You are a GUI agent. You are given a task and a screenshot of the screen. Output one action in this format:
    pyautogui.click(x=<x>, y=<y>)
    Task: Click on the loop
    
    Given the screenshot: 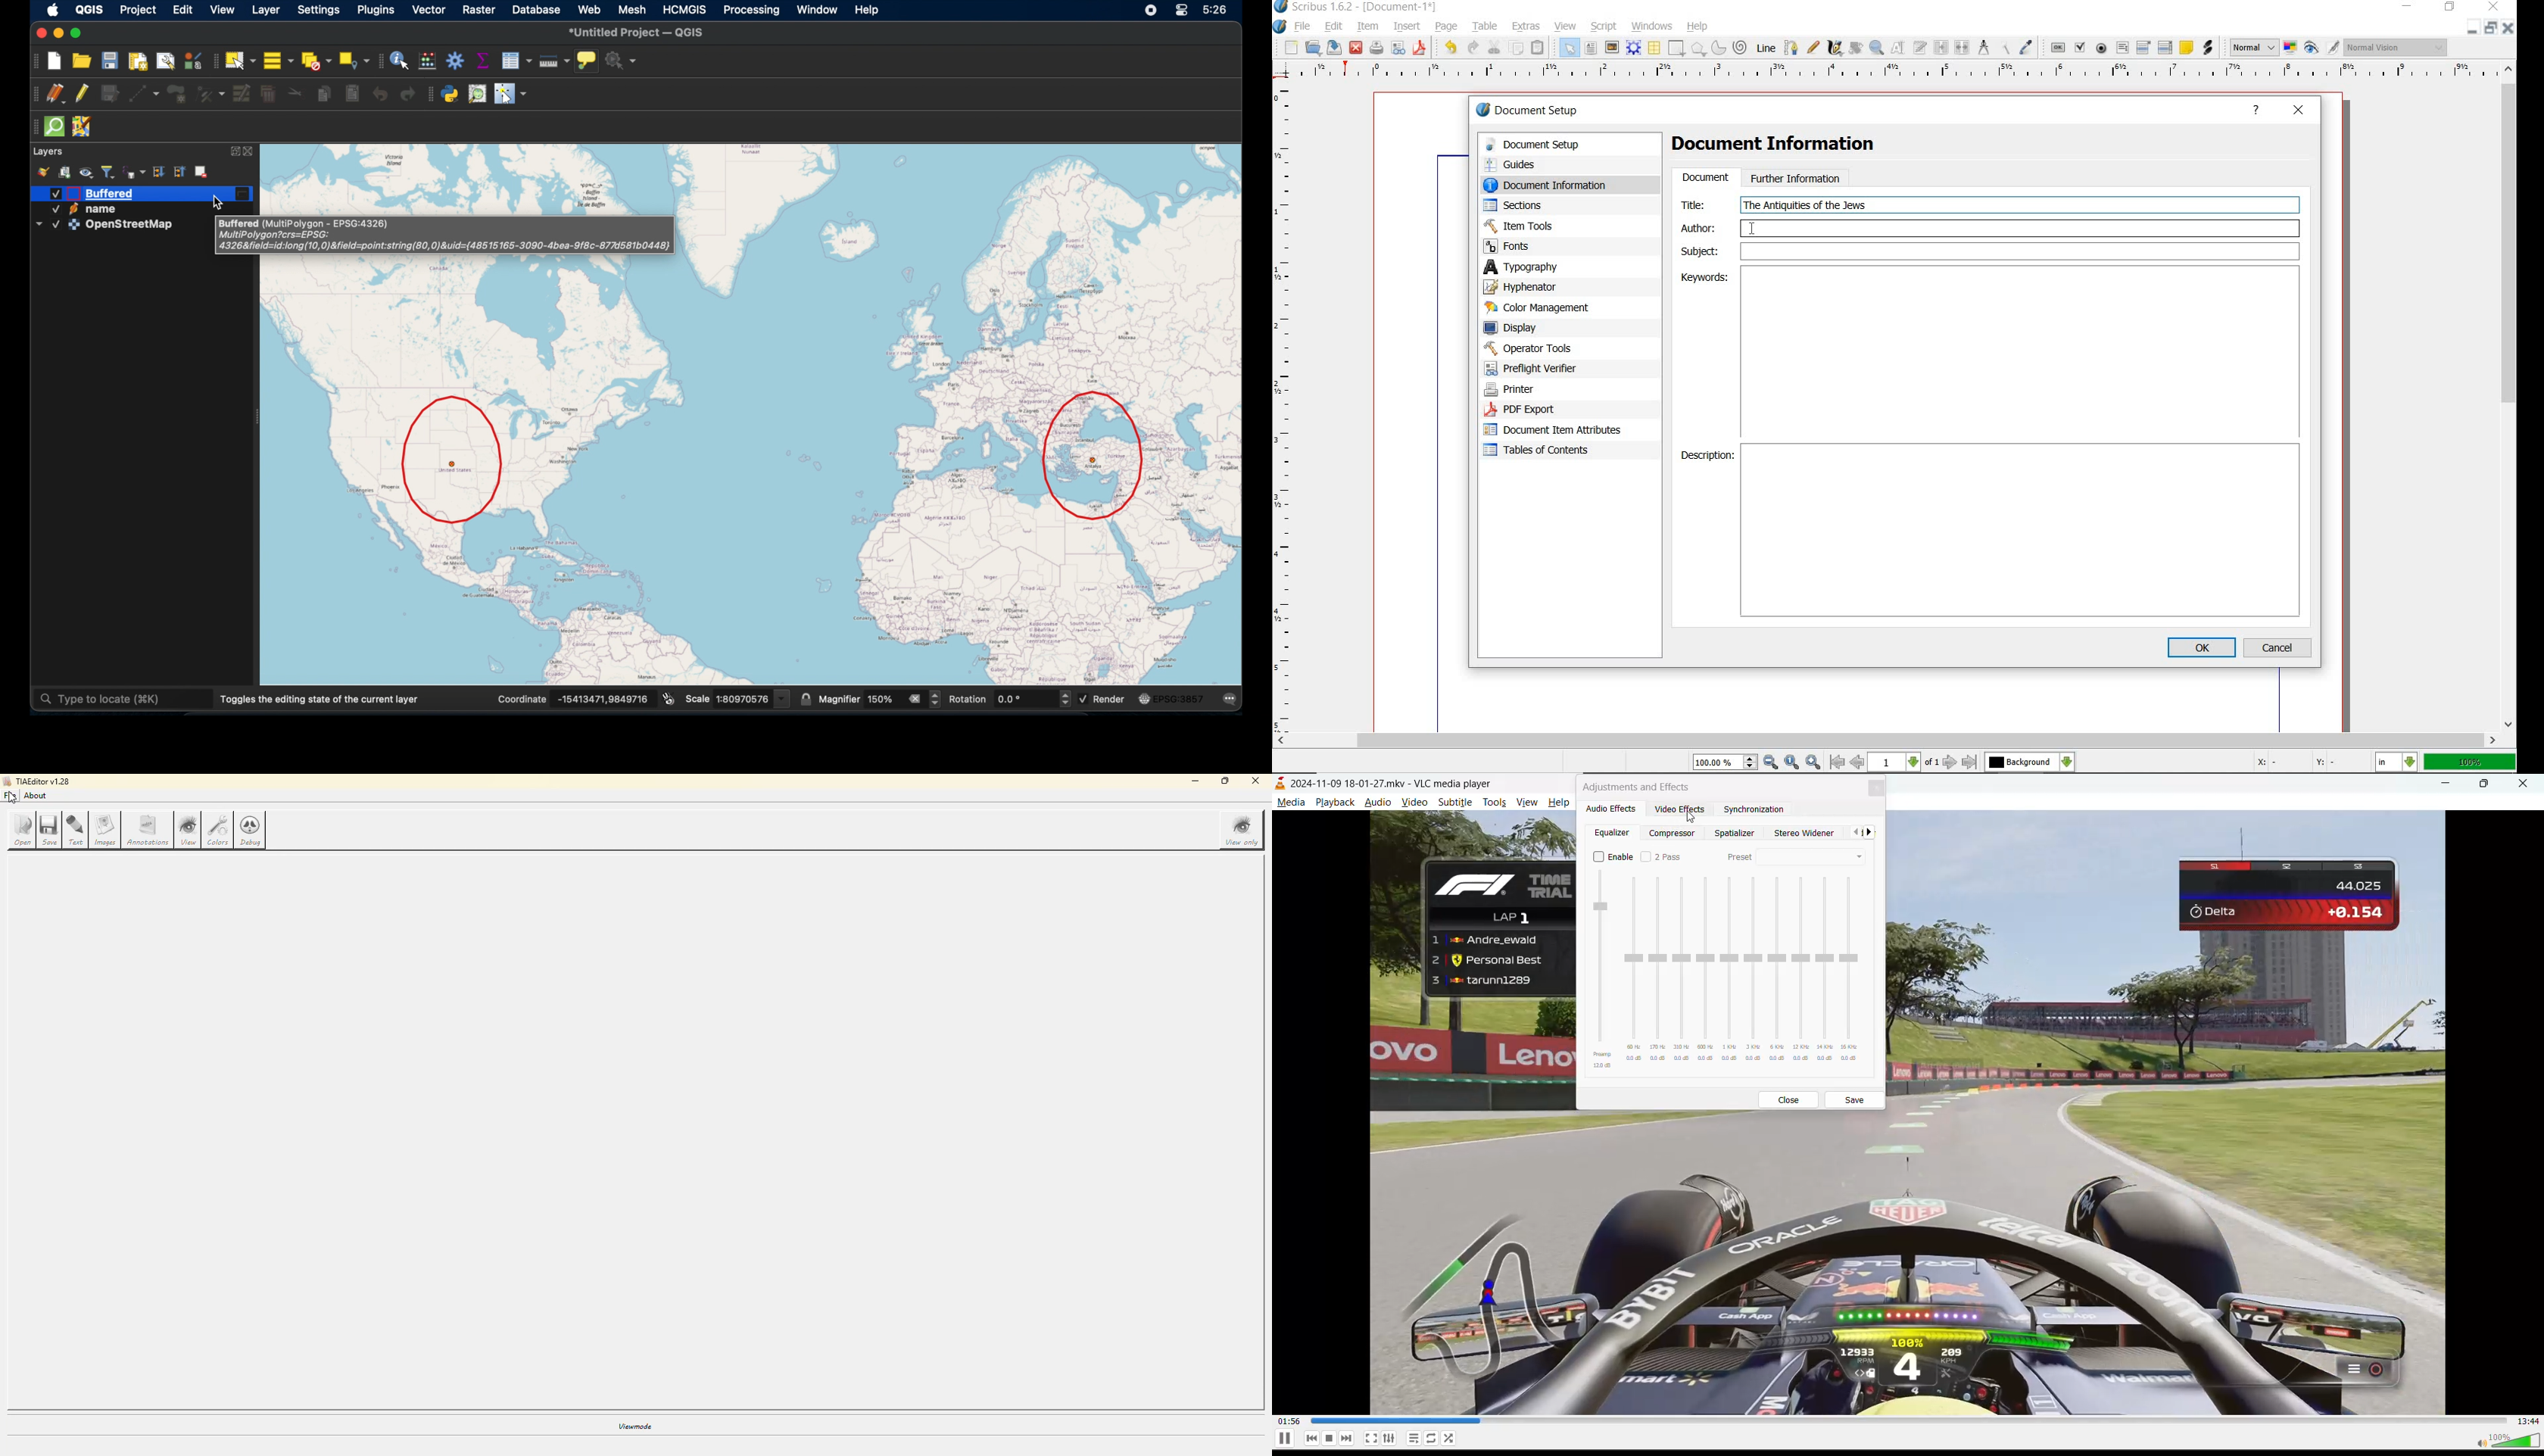 What is the action you would take?
    pyautogui.click(x=1430, y=1440)
    